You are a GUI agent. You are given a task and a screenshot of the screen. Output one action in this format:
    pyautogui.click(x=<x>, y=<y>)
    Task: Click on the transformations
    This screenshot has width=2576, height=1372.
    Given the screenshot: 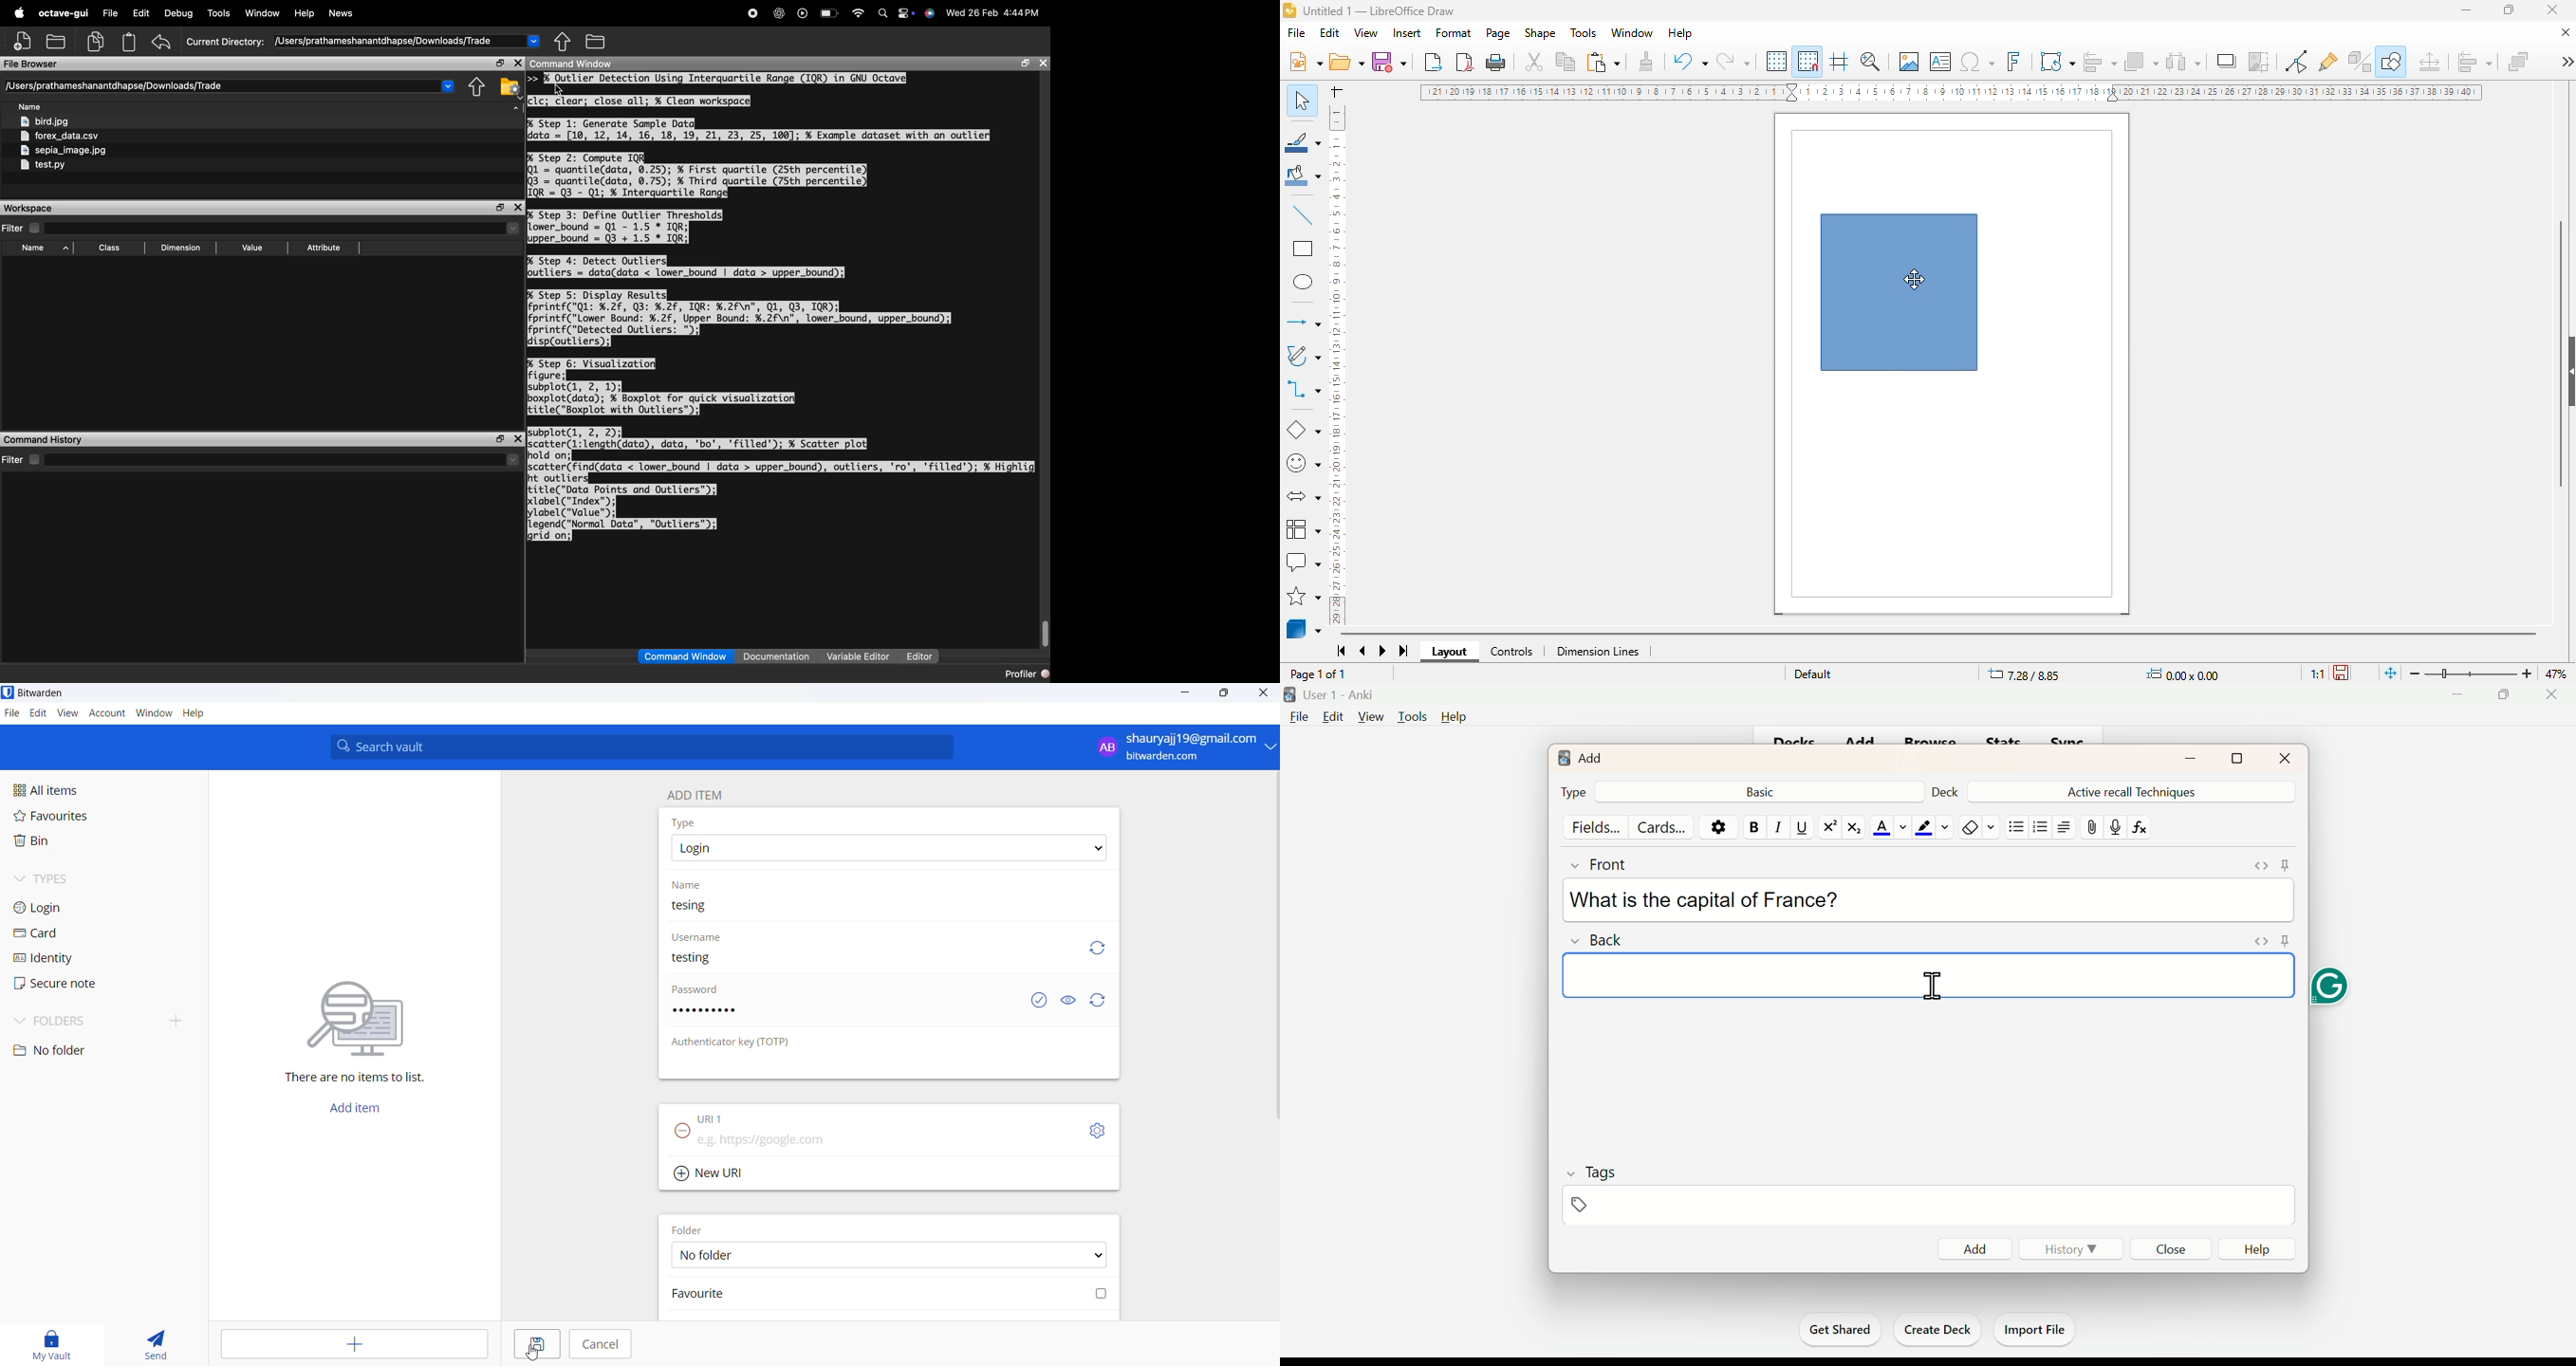 What is the action you would take?
    pyautogui.click(x=2058, y=61)
    